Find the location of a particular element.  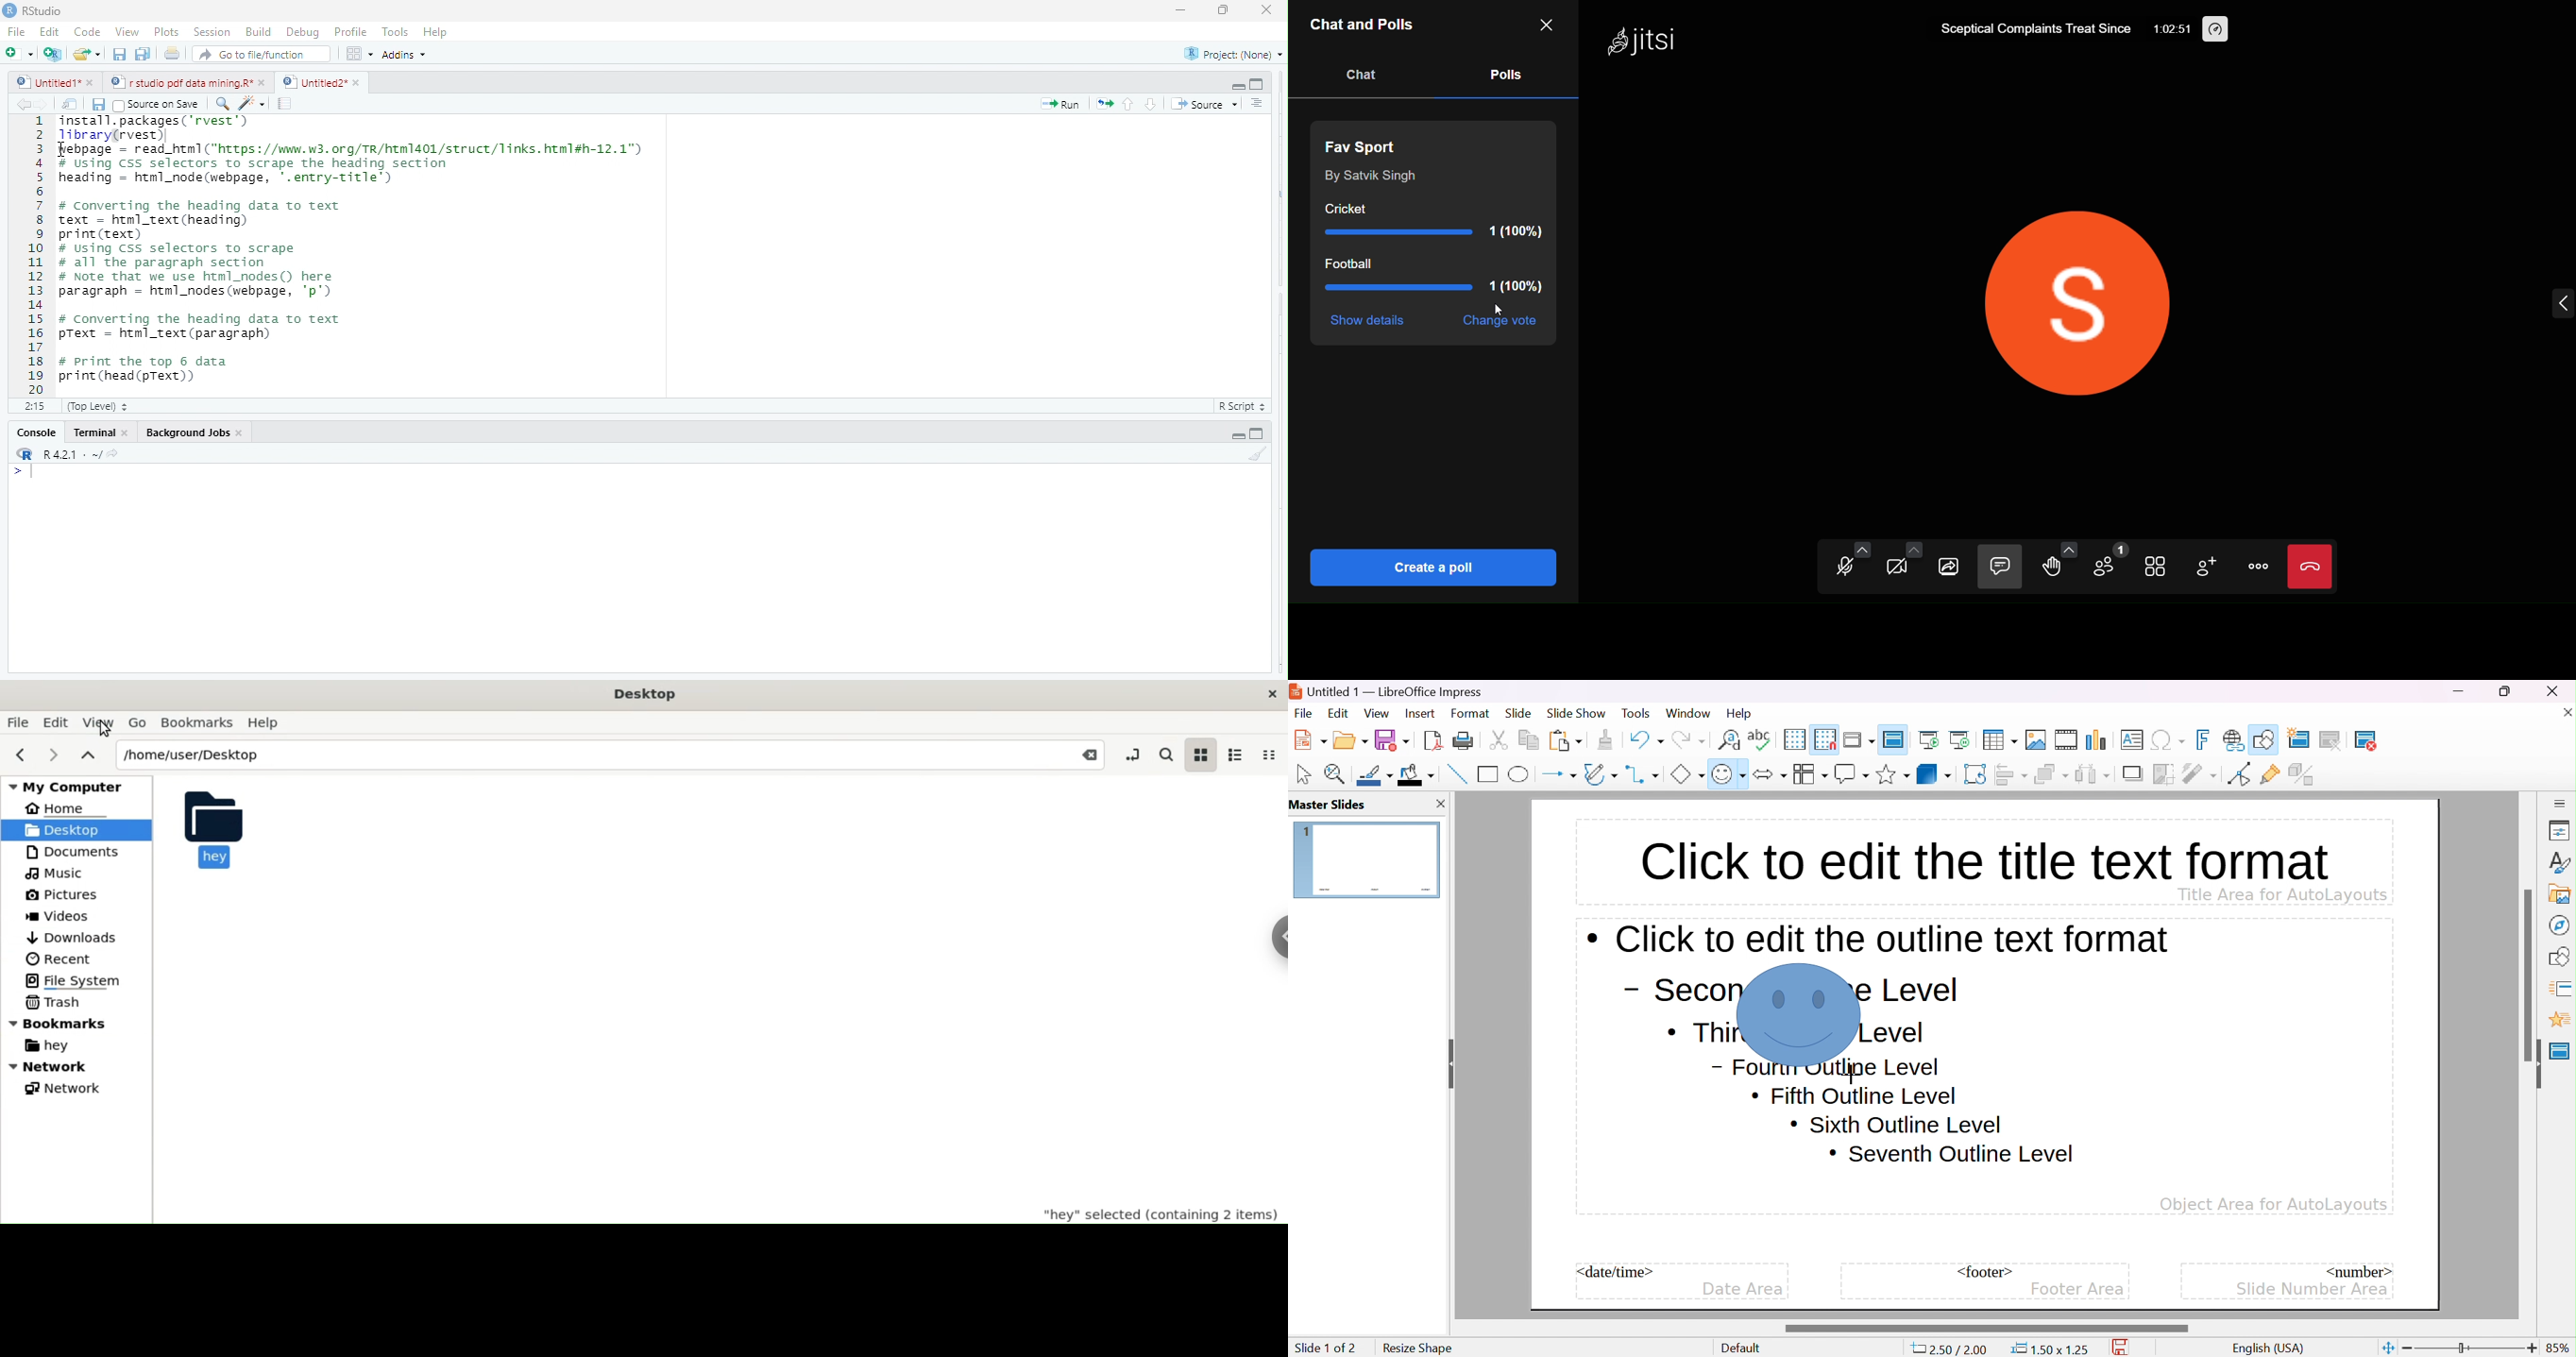

‘Session is located at coordinates (211, 32).